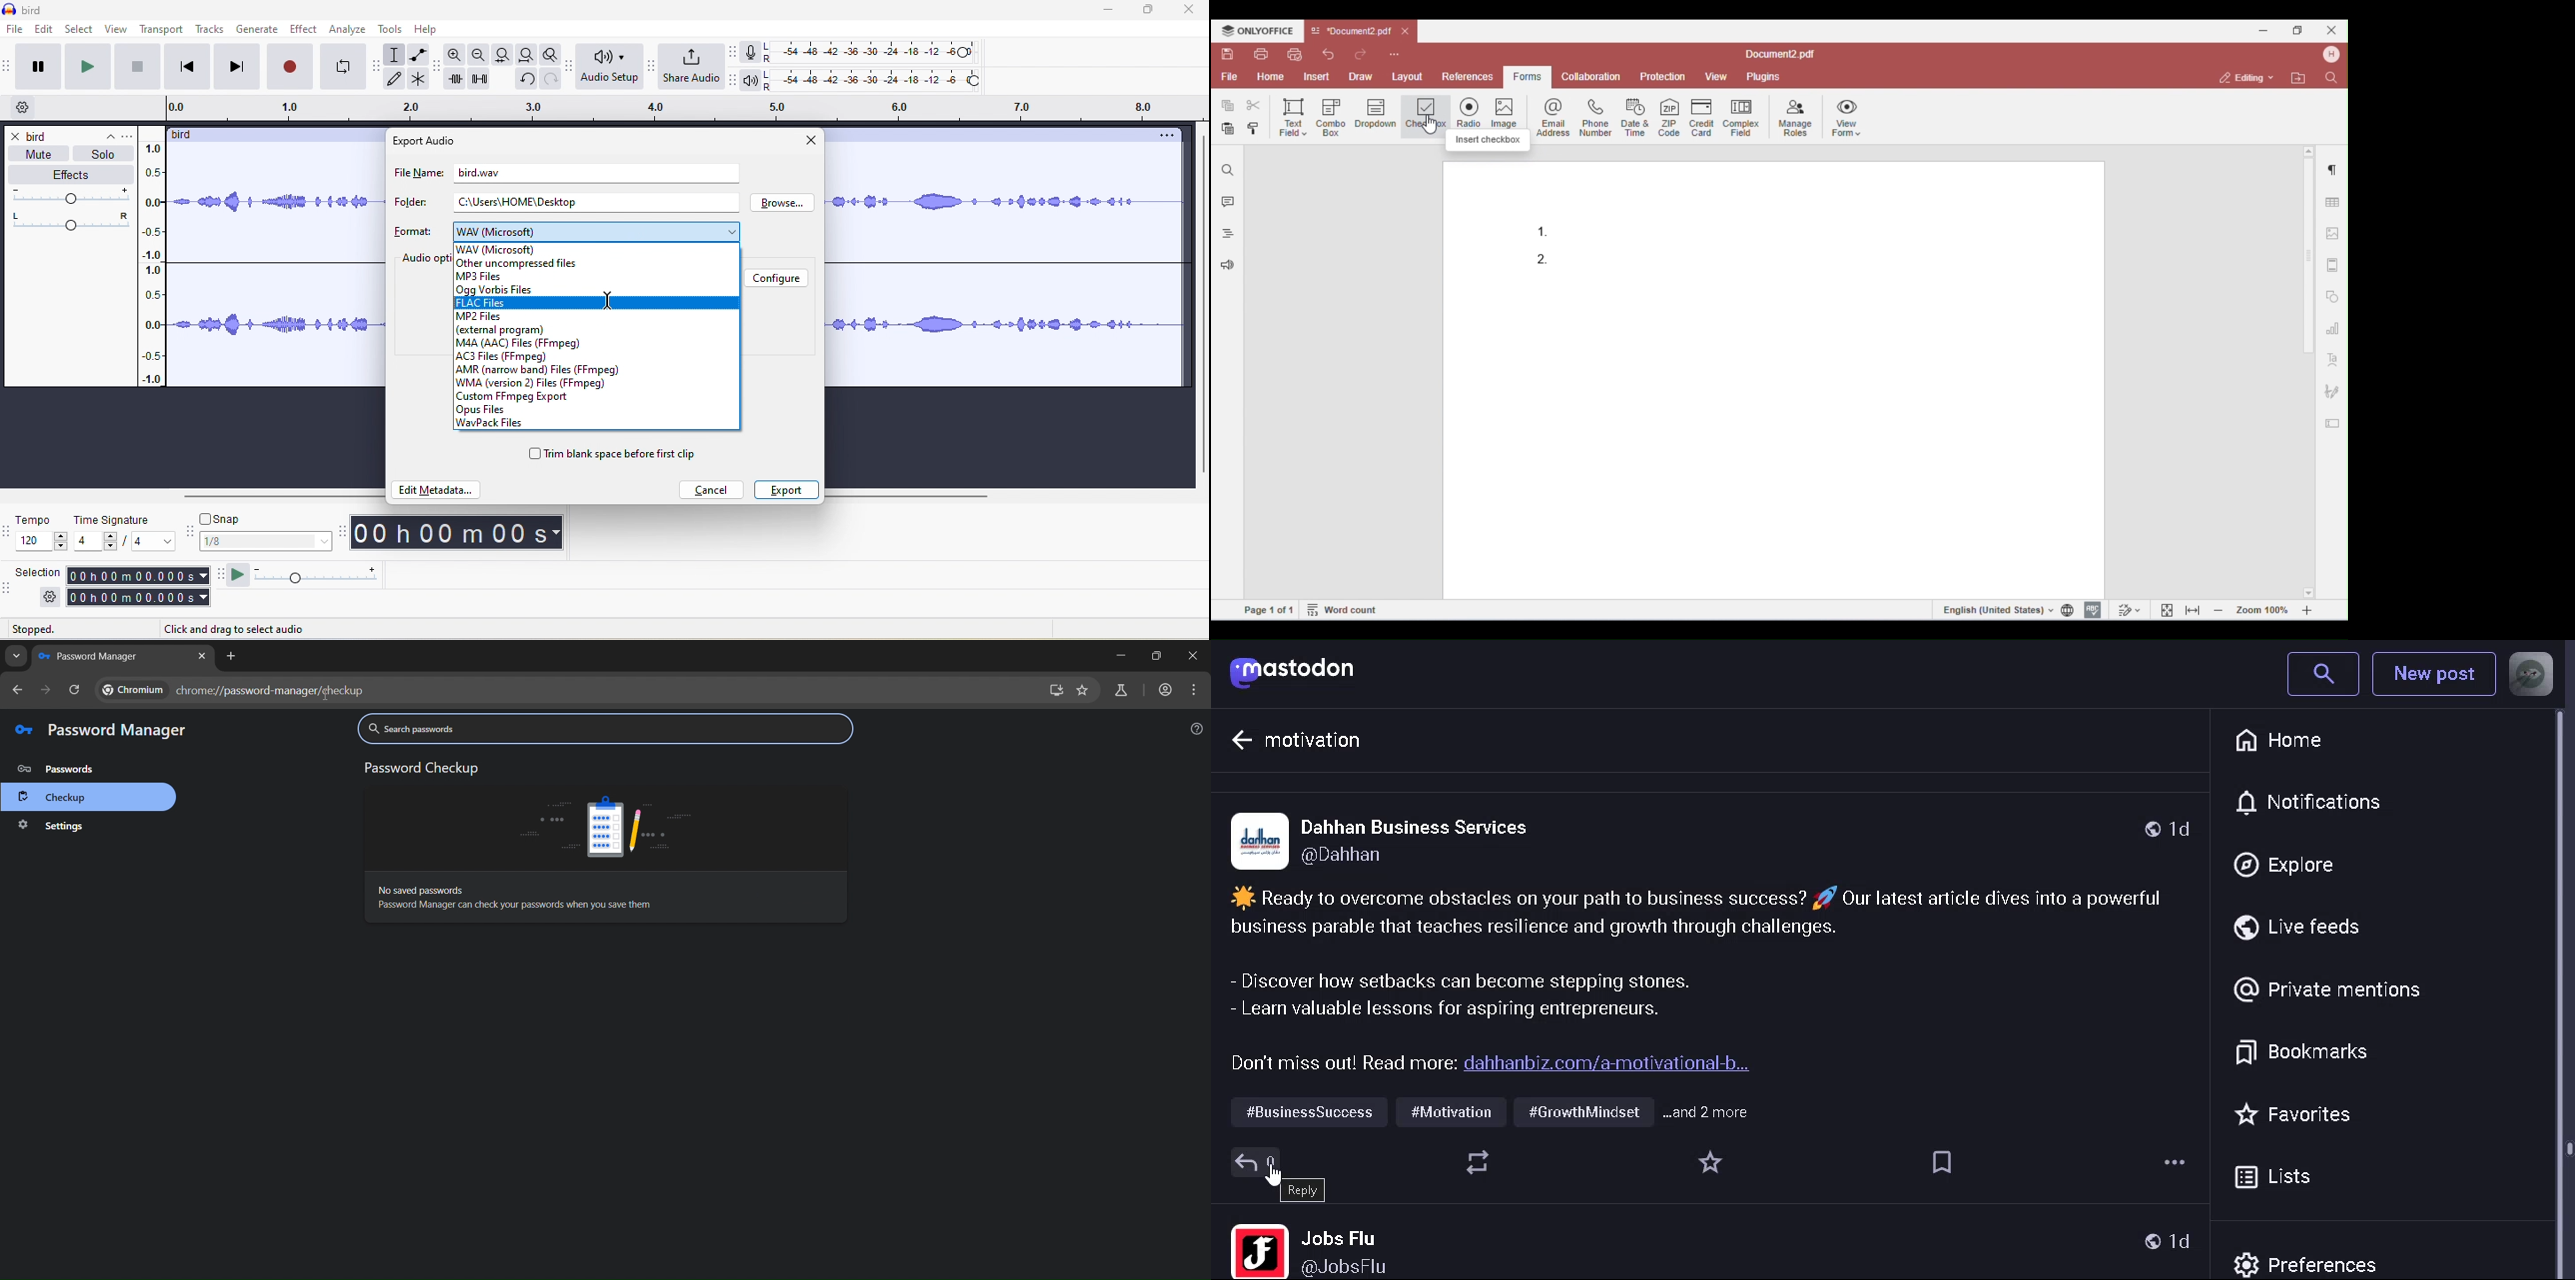 The image size is (2576, 1288). I want to click on wma, so click(538, 384).